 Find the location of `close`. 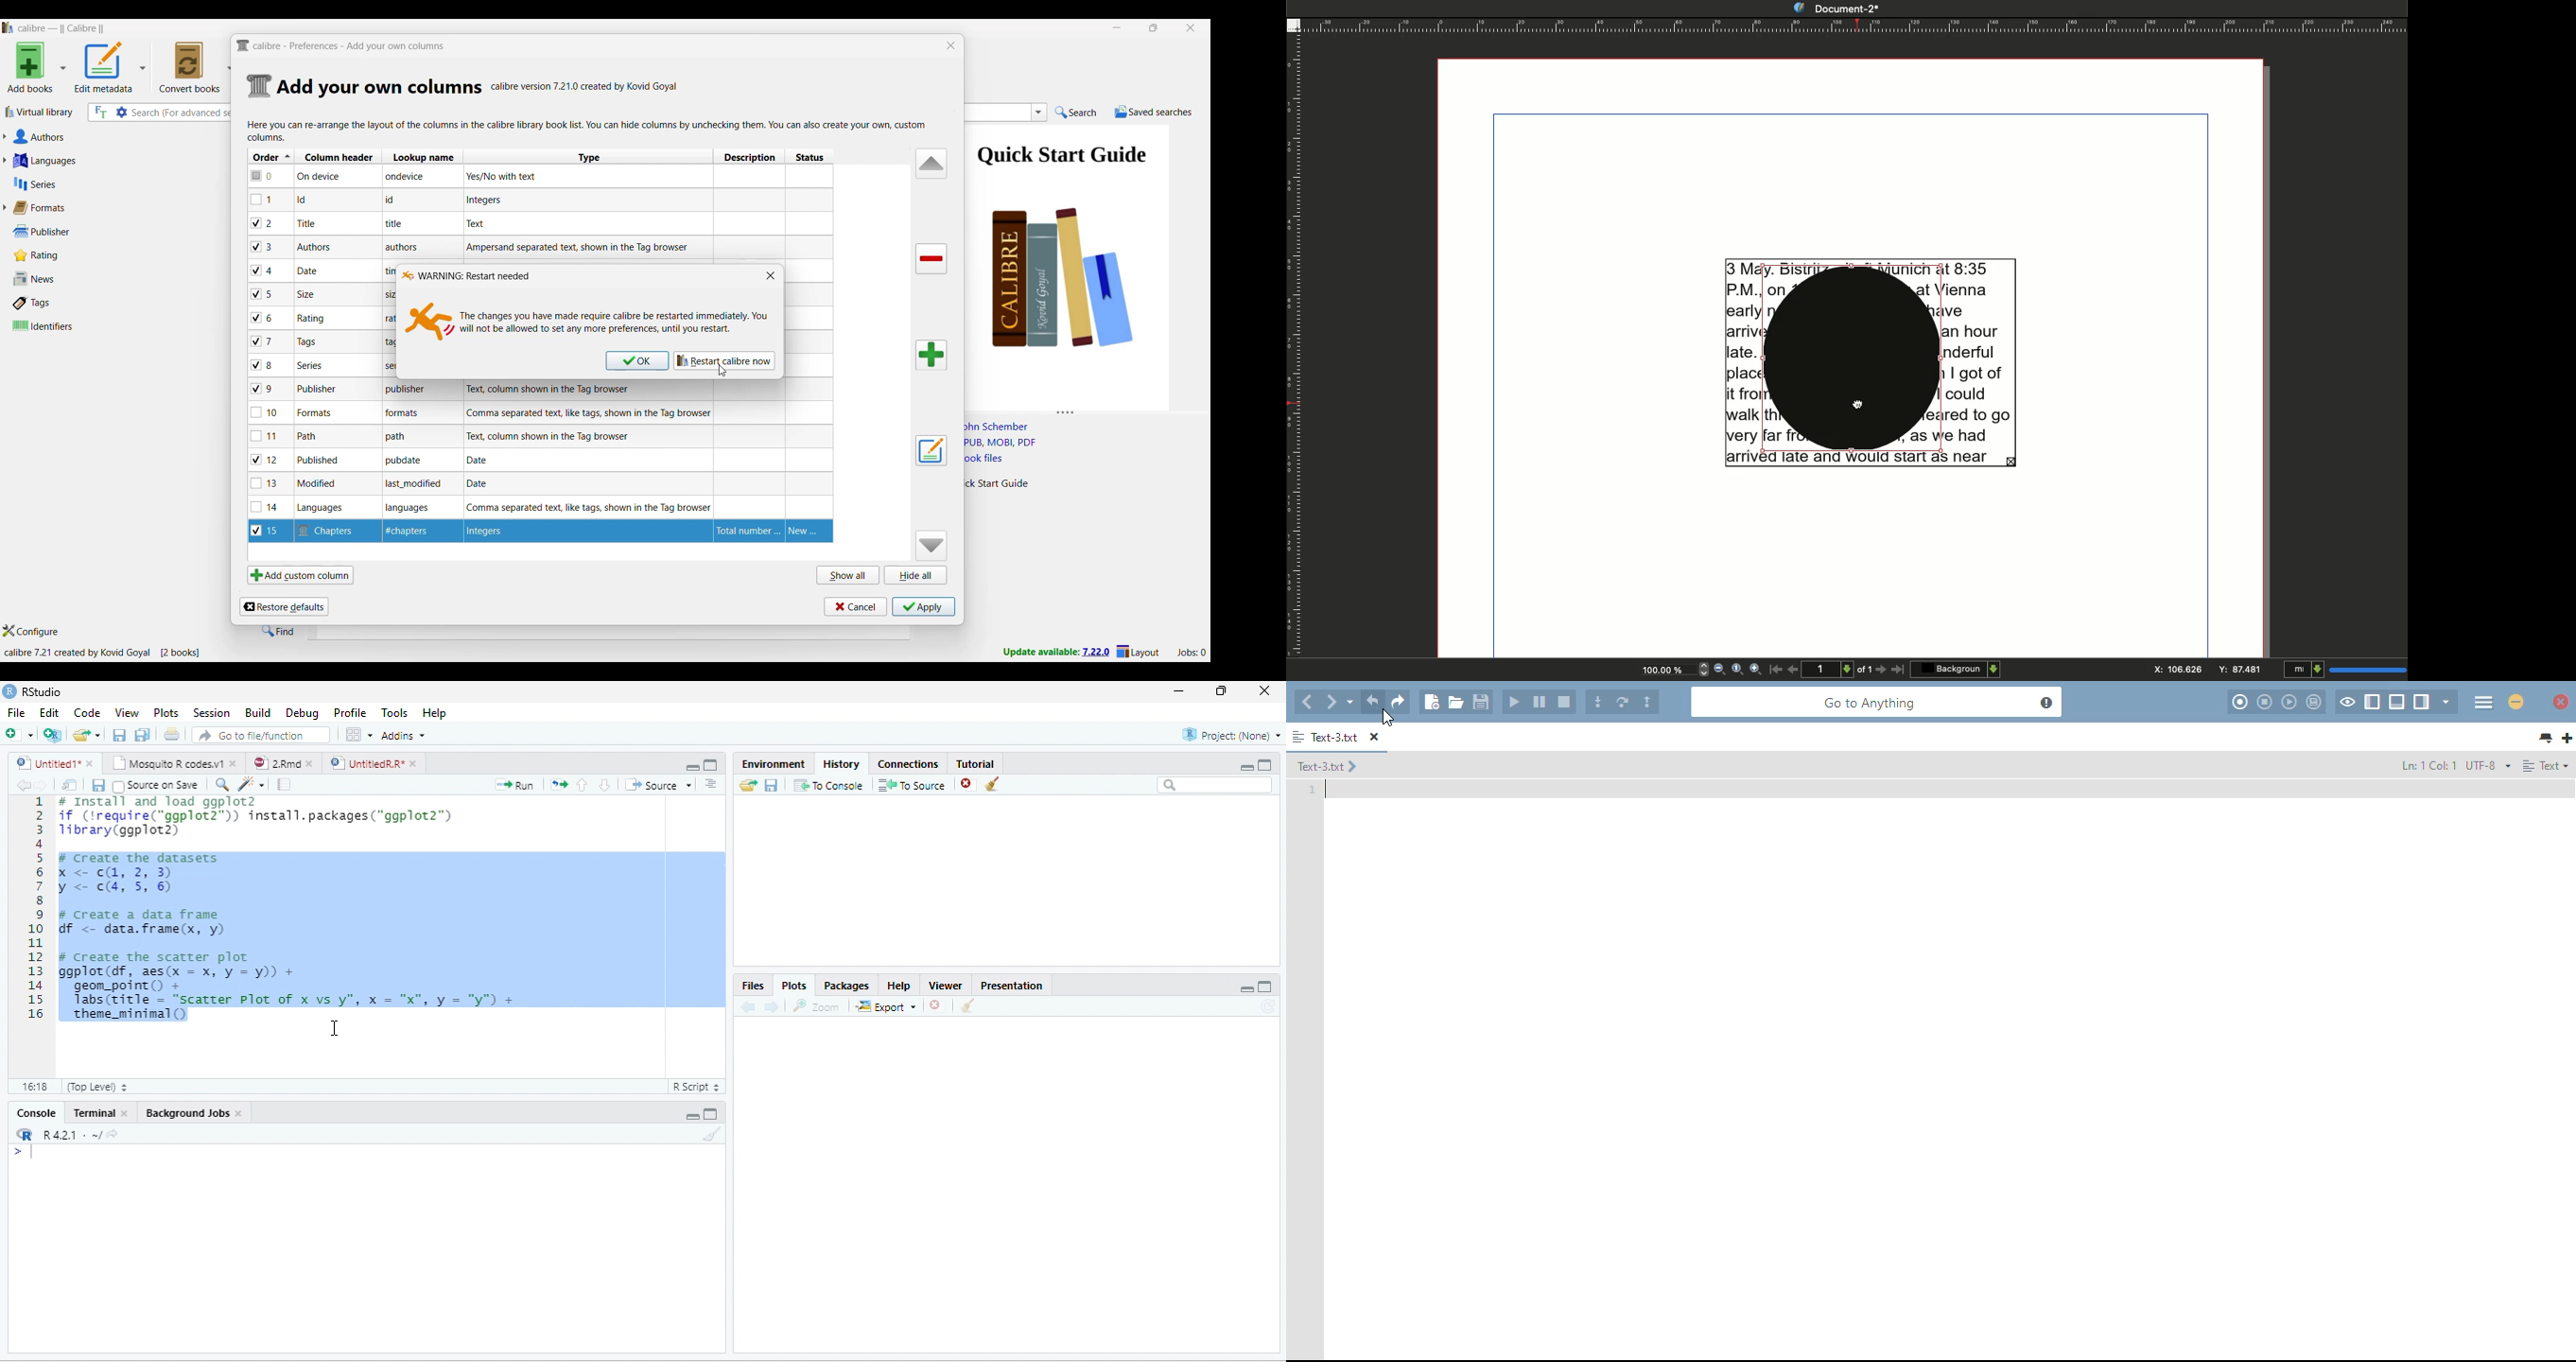

close is located at coordinates (2562, 702).